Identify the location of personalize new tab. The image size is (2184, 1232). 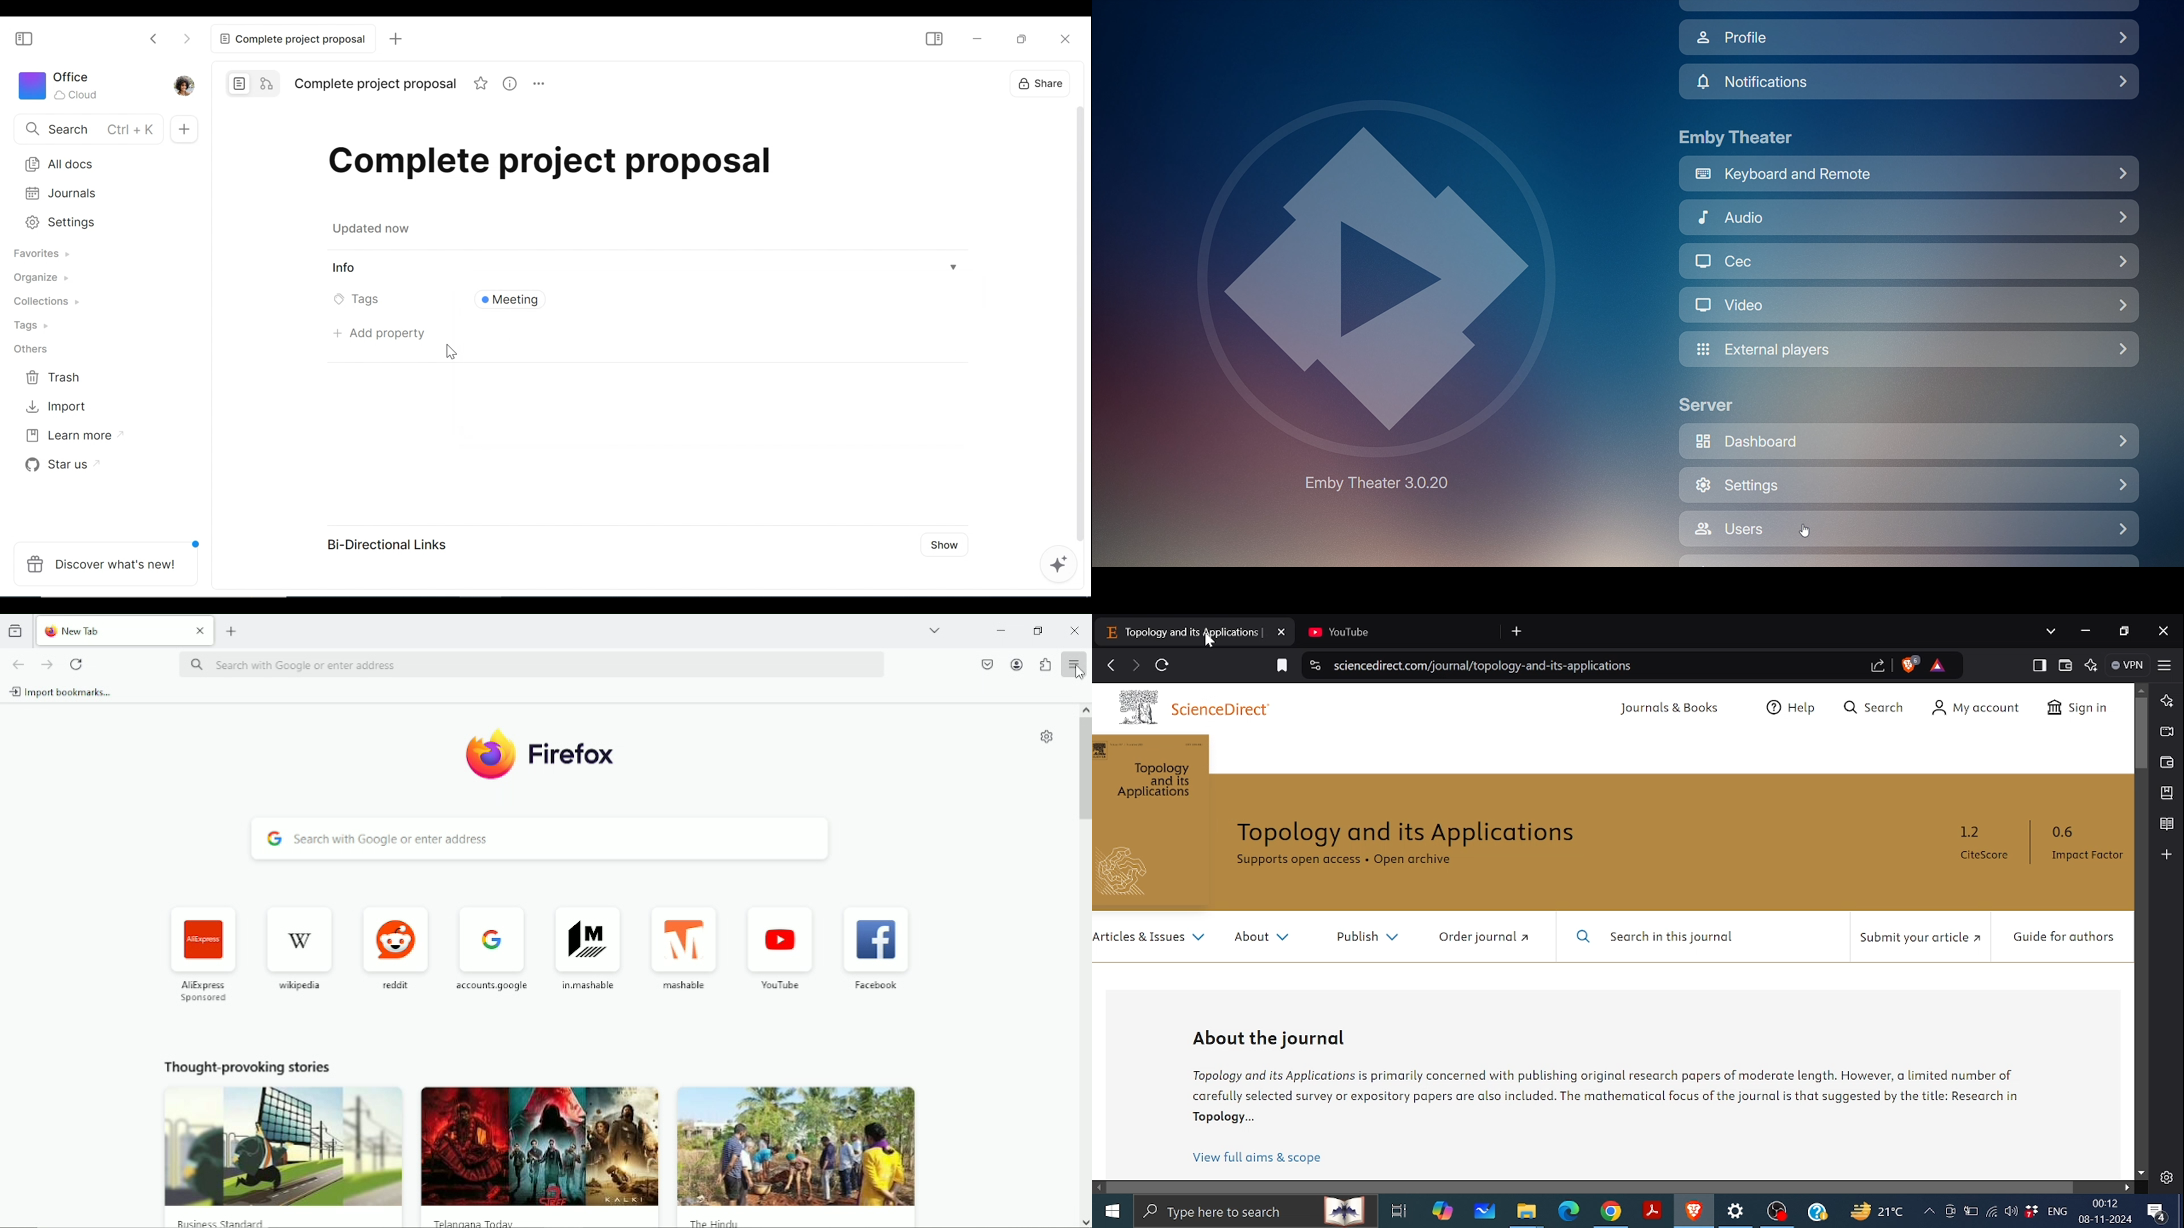
(1047, 735).